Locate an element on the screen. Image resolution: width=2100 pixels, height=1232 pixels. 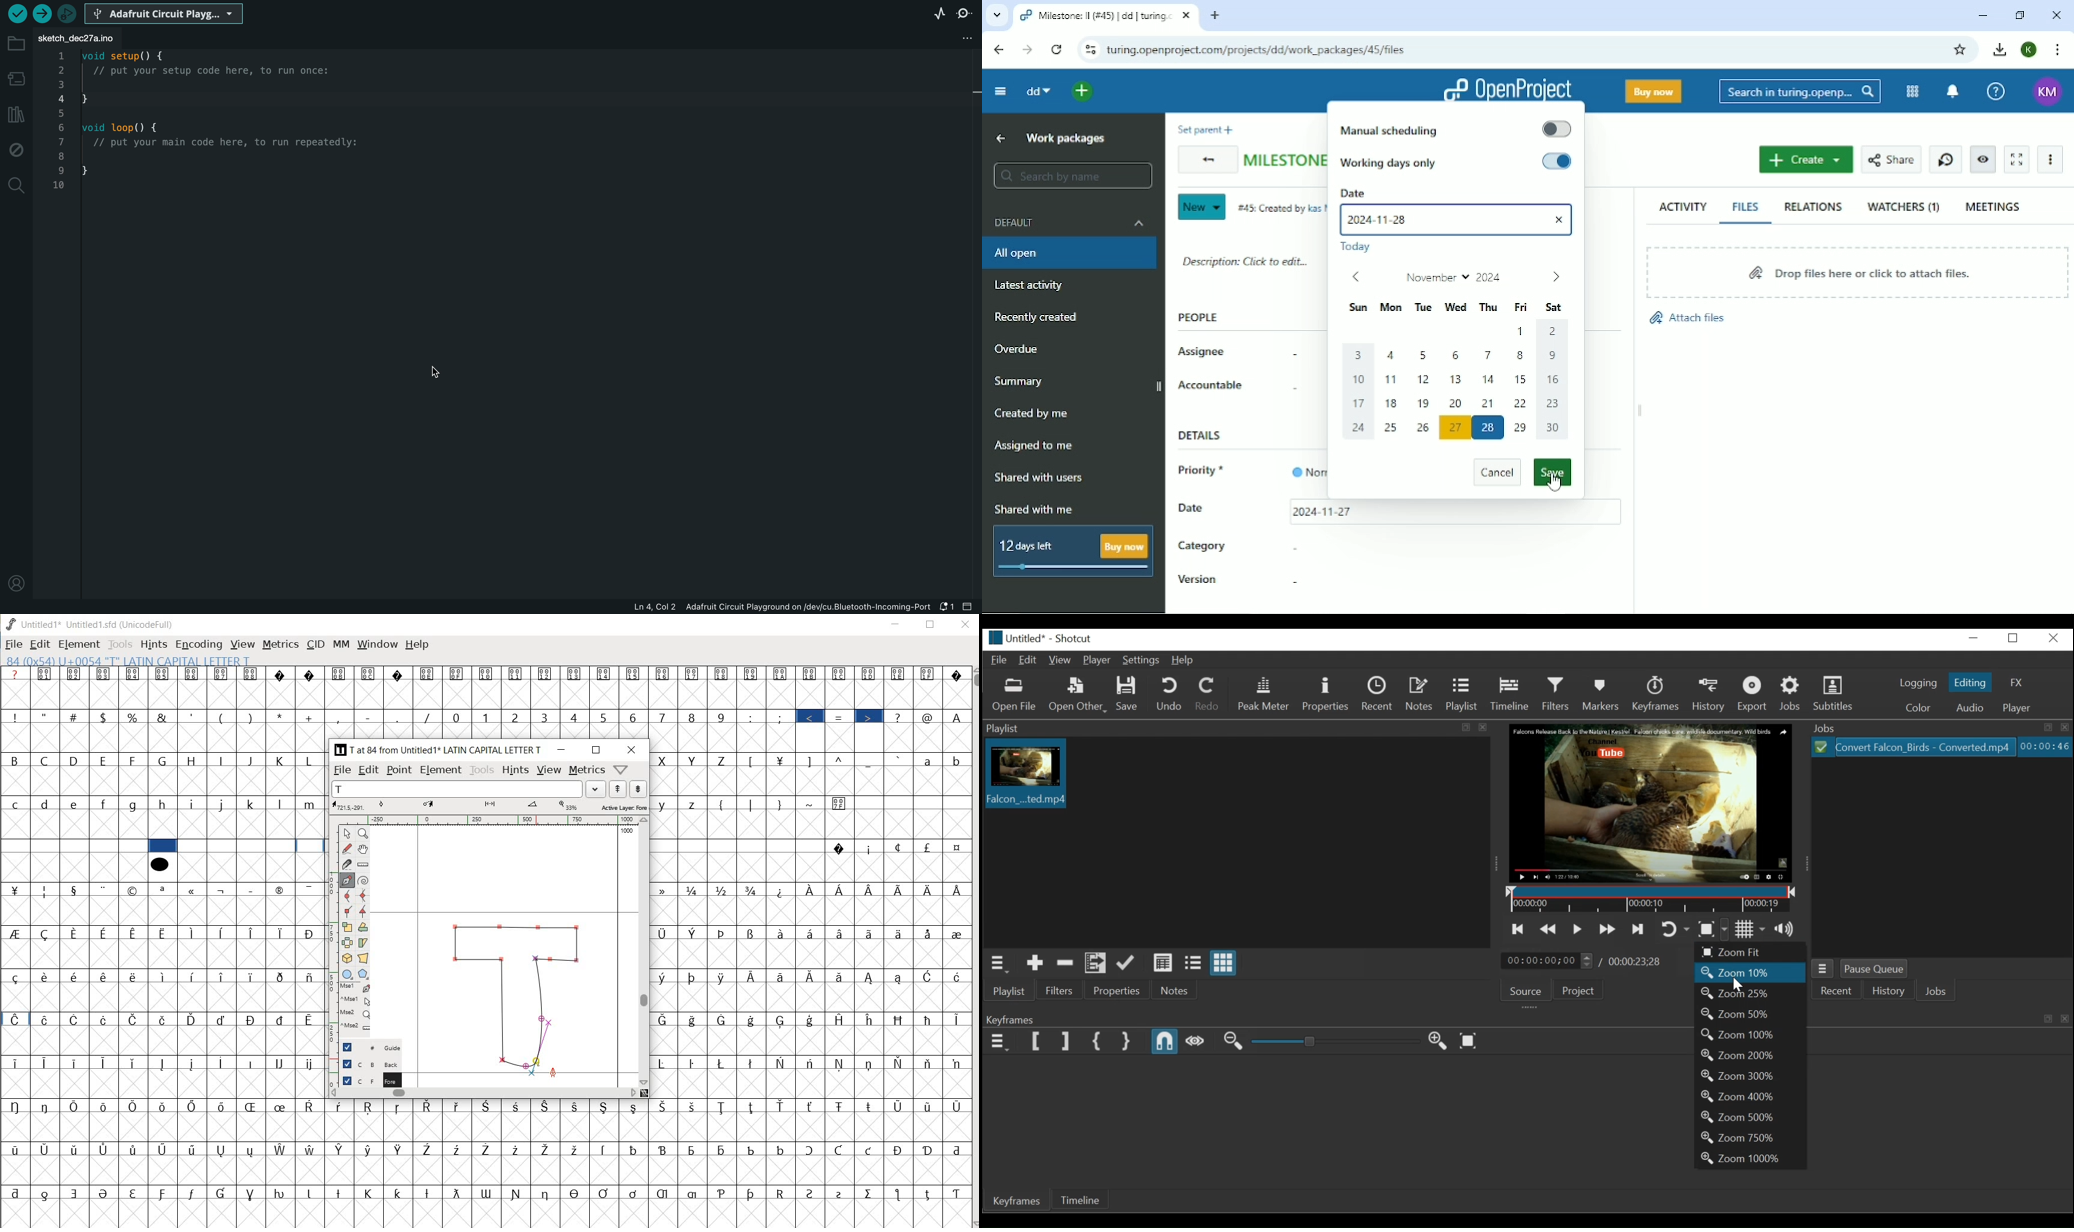
Symbol is located at coordinates (840, 803).